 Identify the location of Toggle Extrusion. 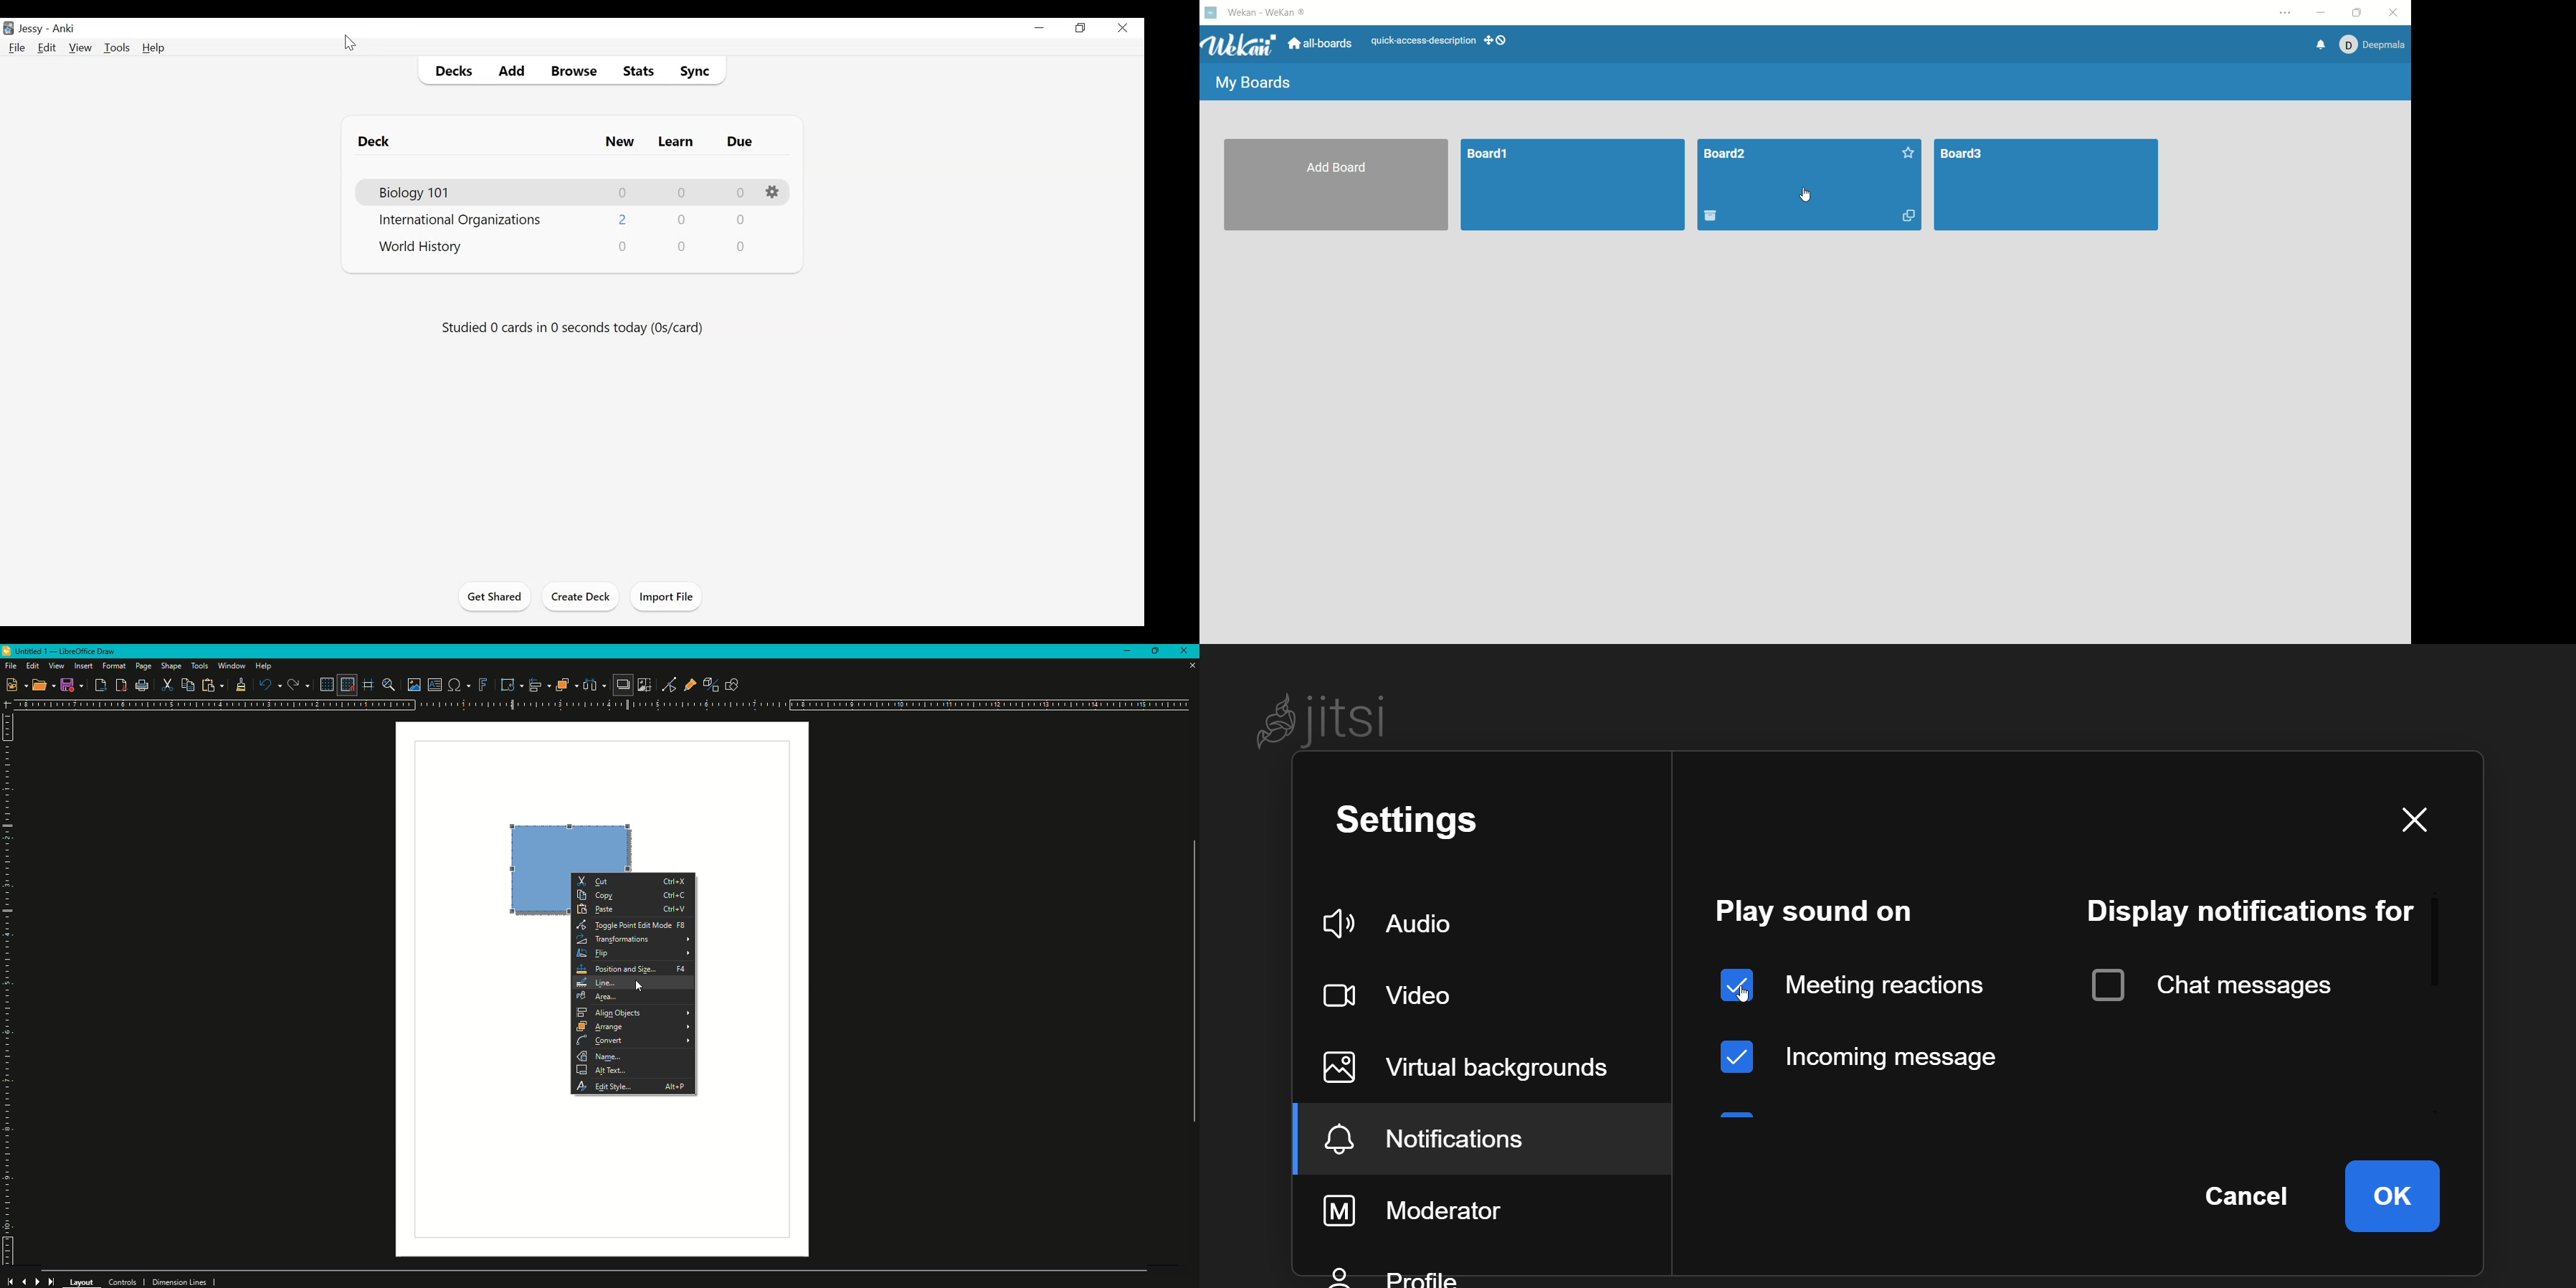
(706, 683).